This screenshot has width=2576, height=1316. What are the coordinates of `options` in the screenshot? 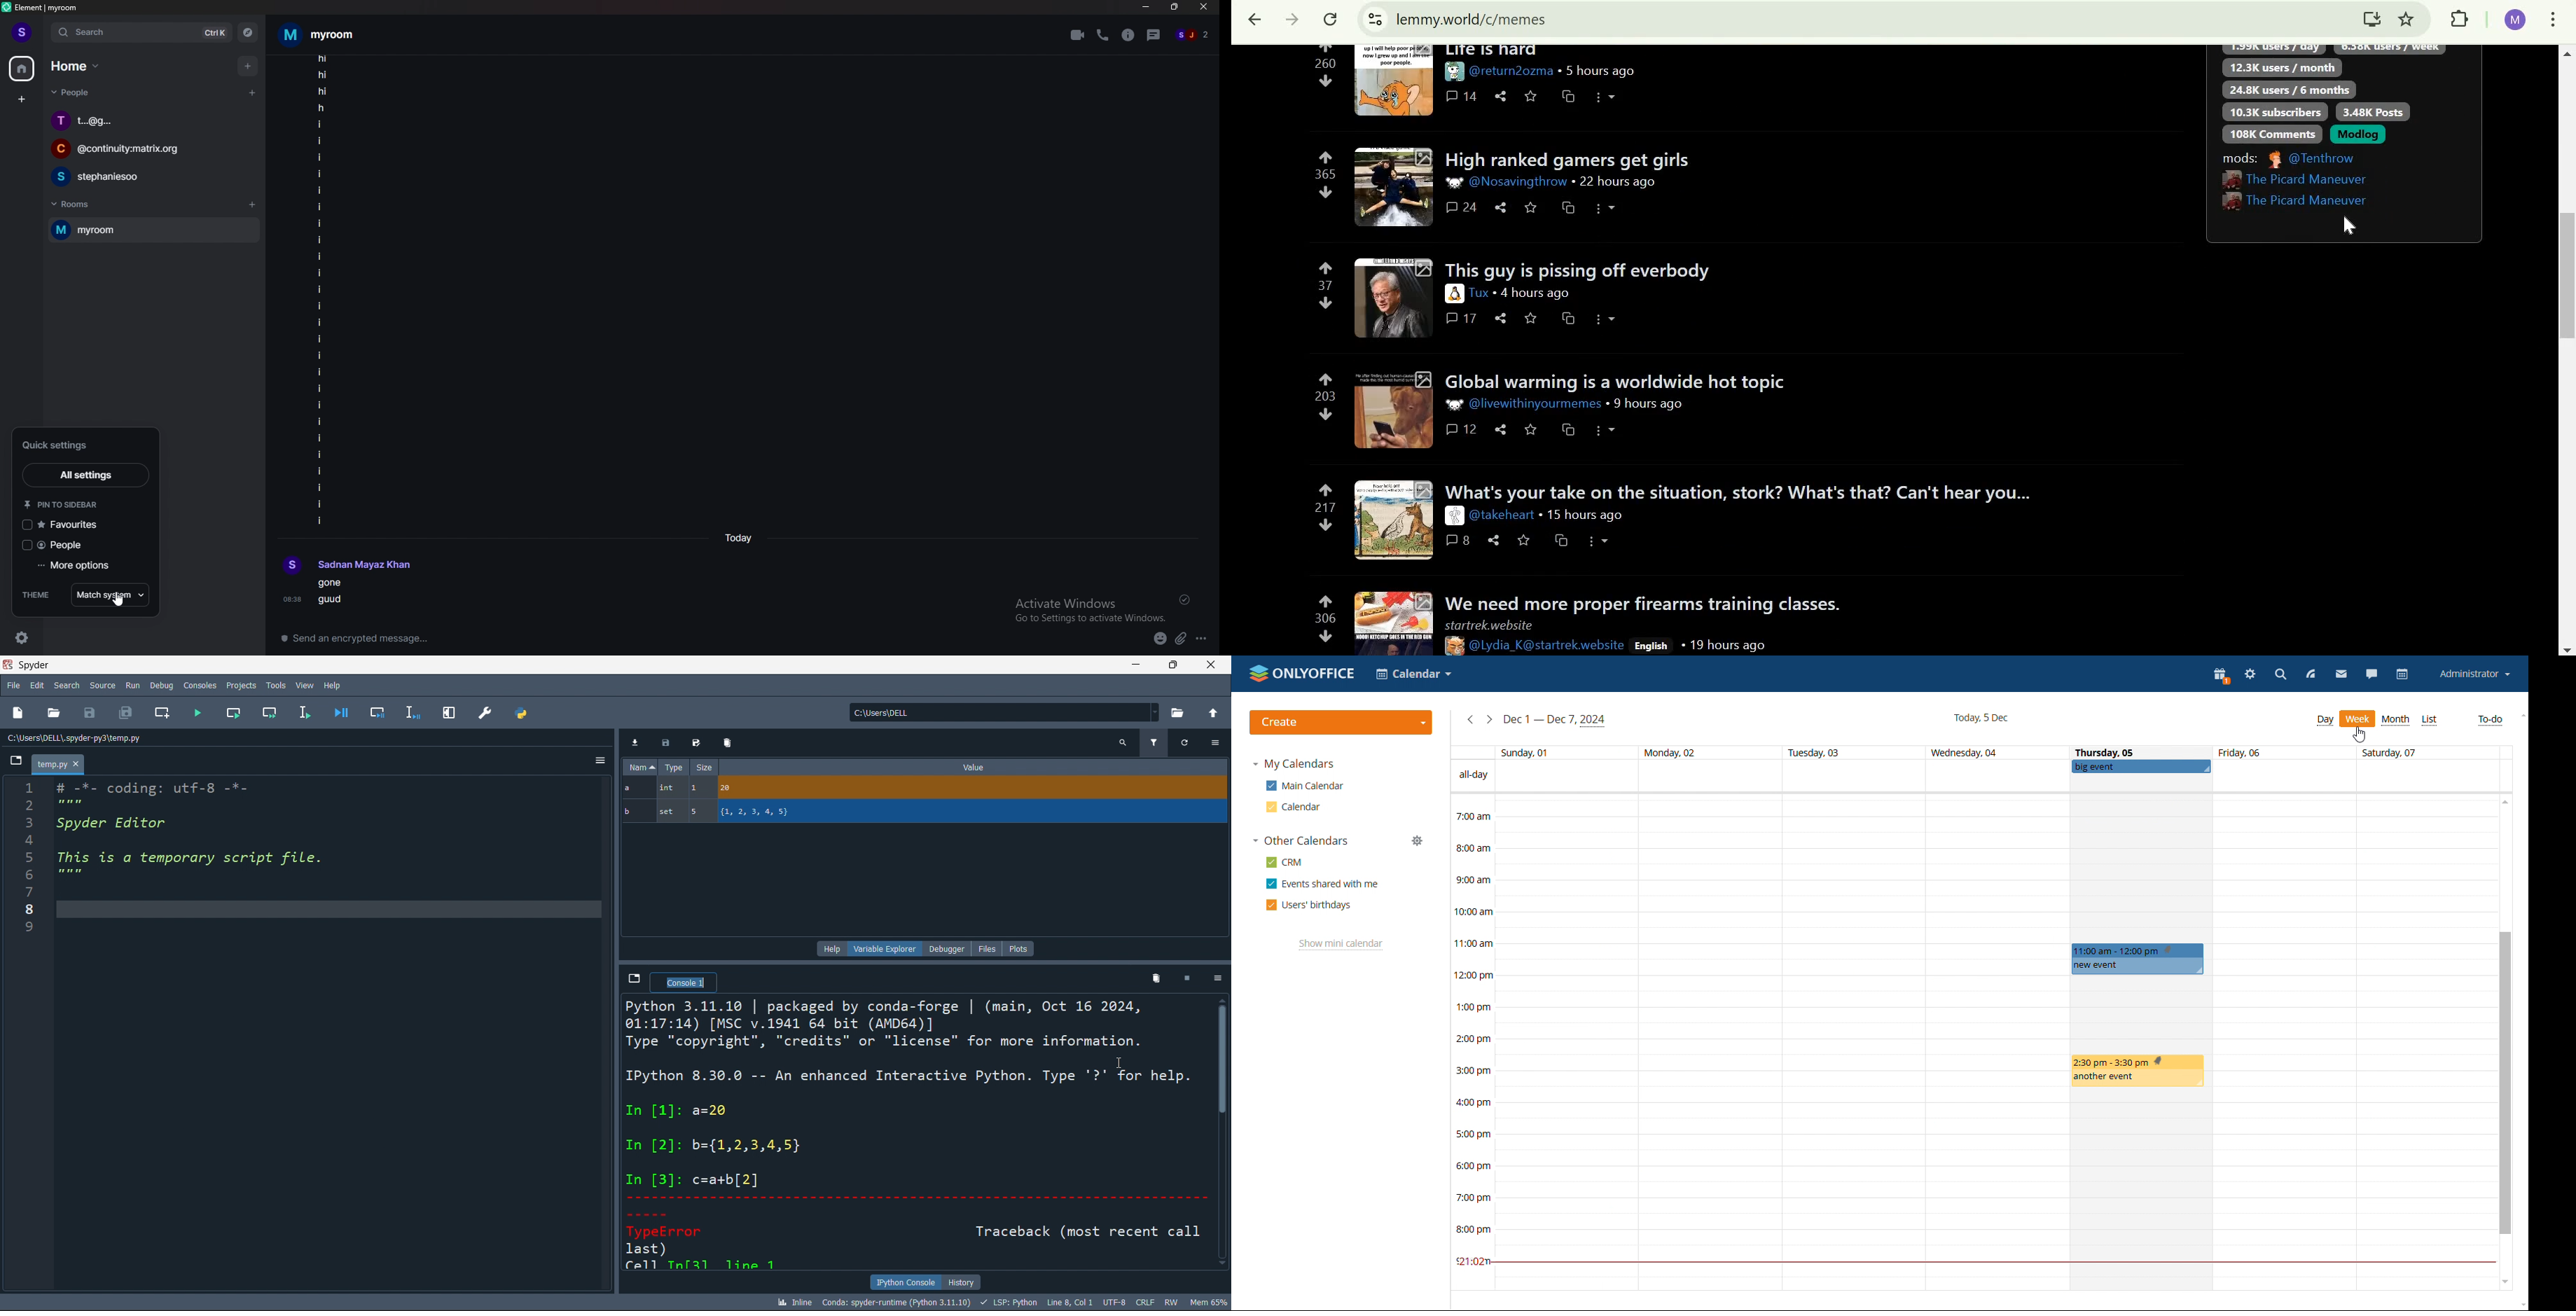 It's located at (1216, 743).